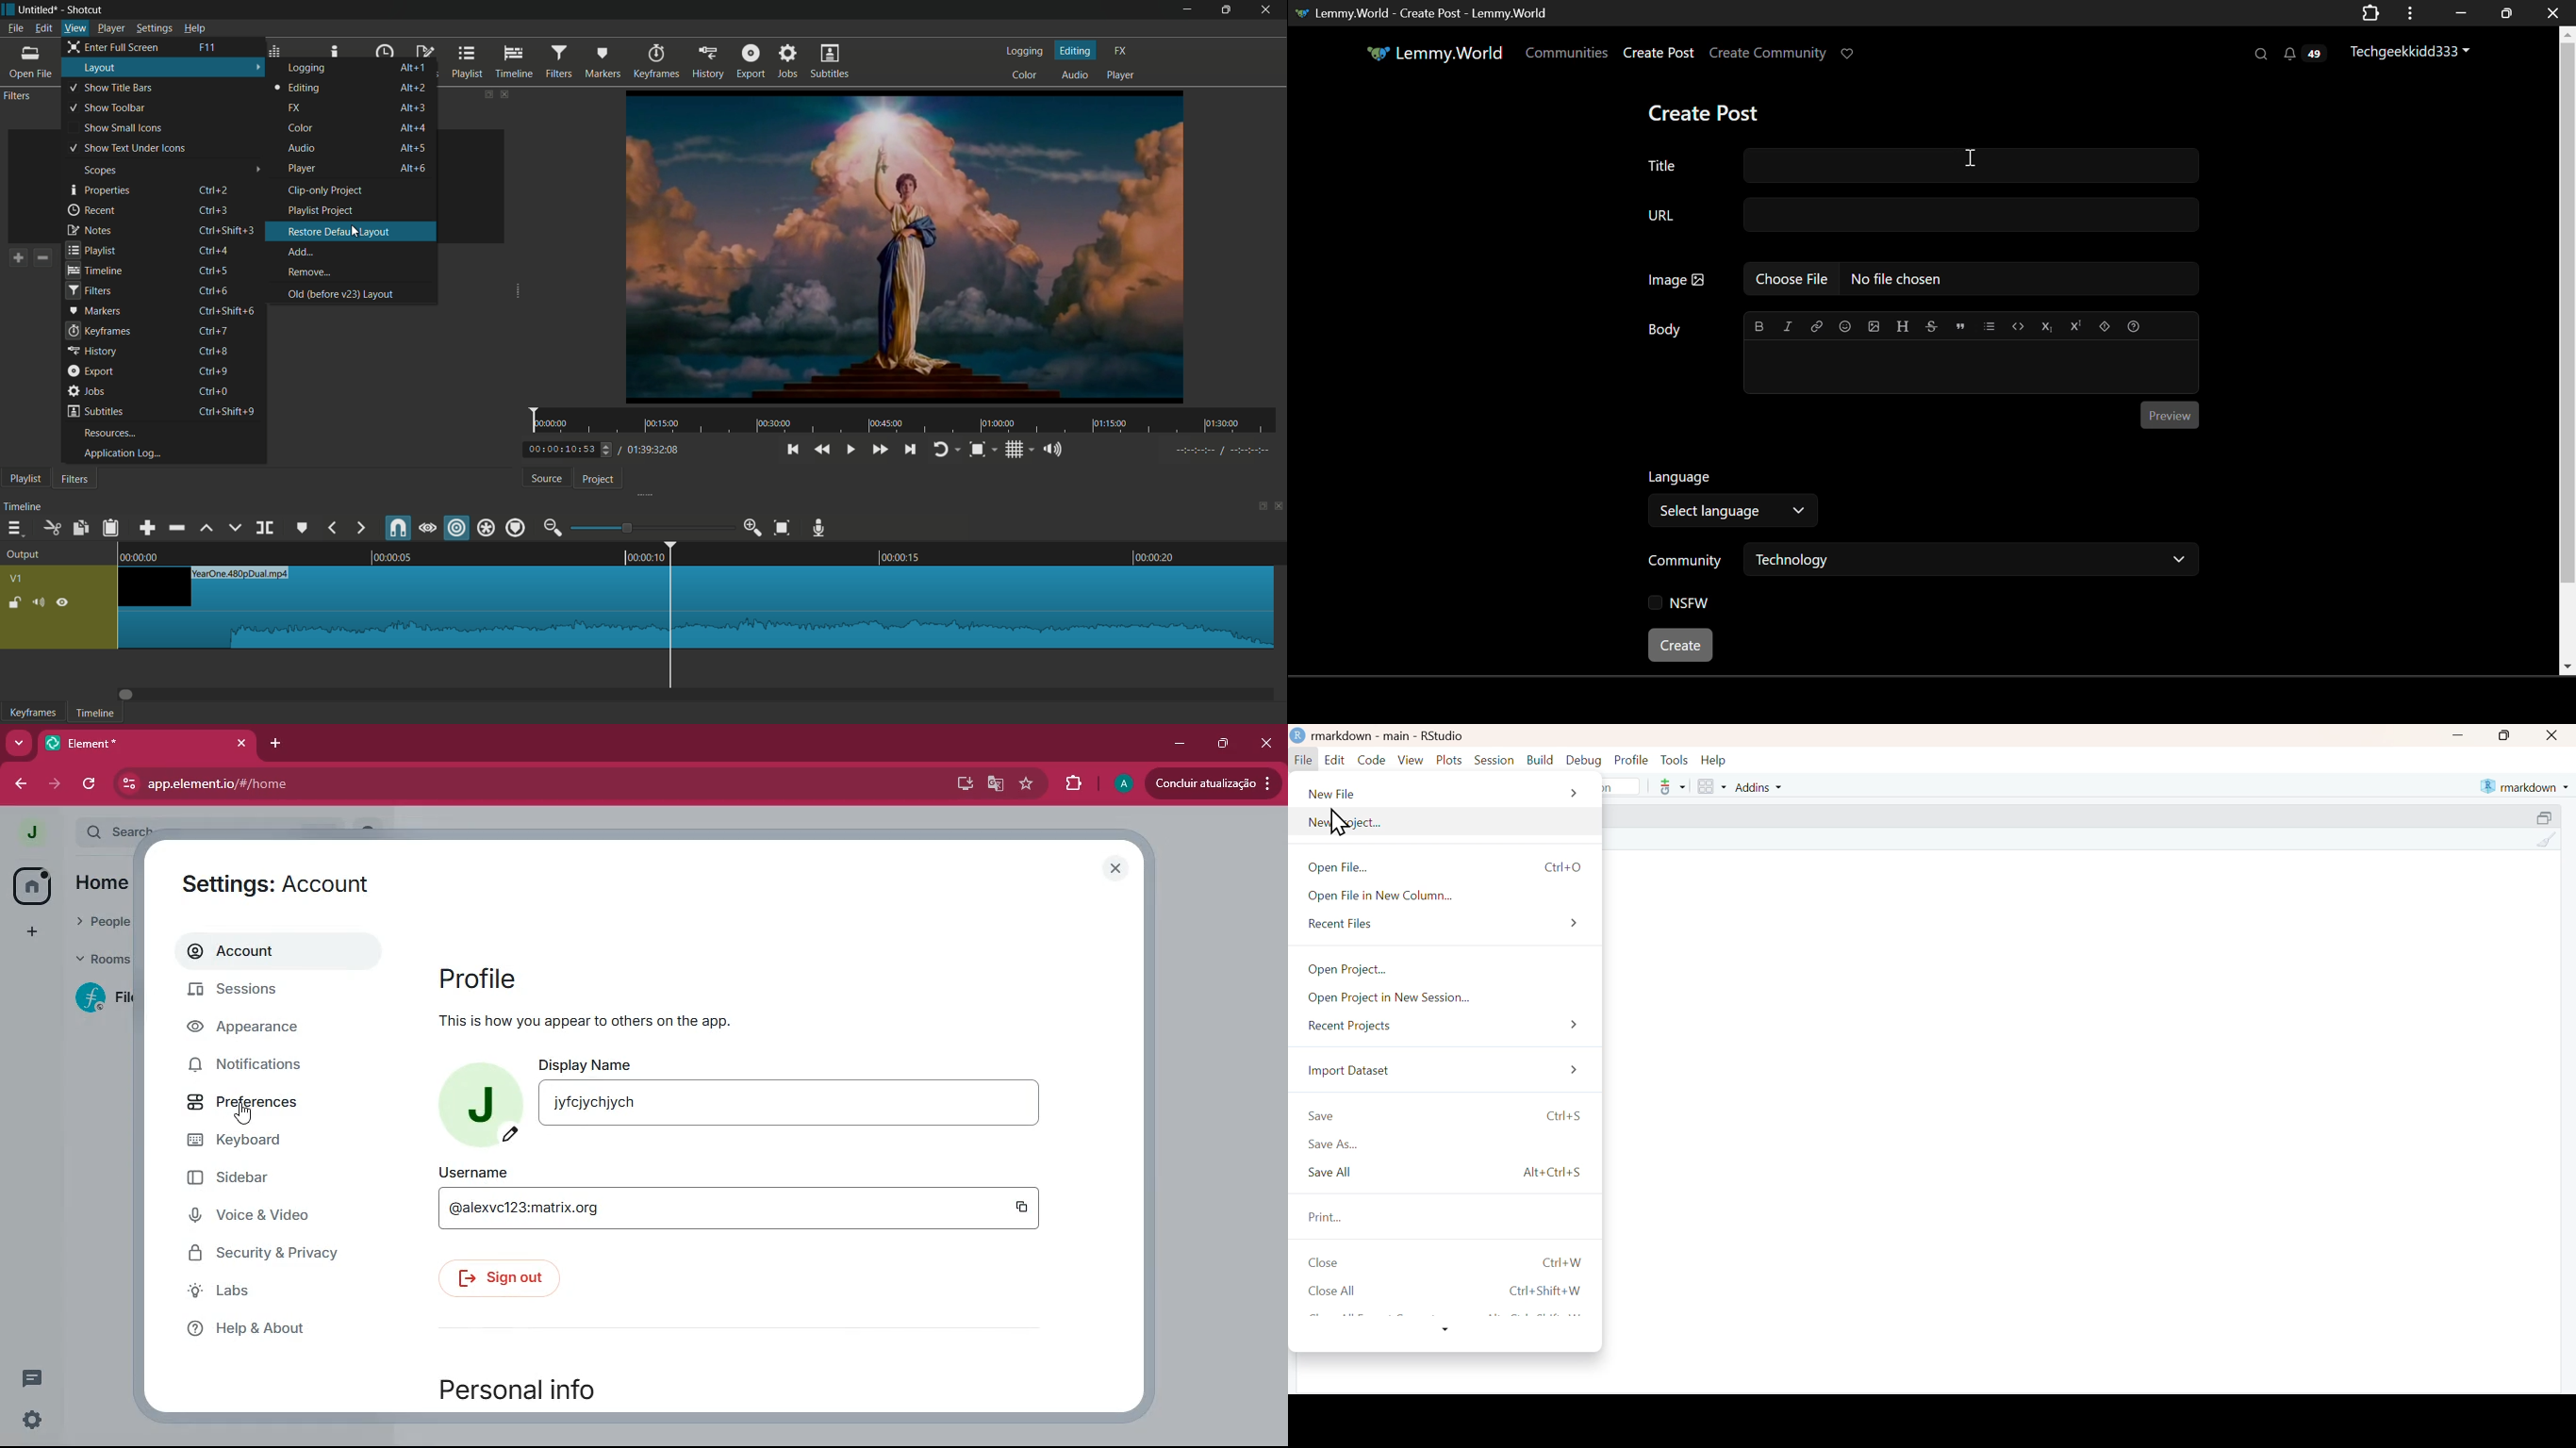  I want to click on keyboard shortcut, so click(215, 272).